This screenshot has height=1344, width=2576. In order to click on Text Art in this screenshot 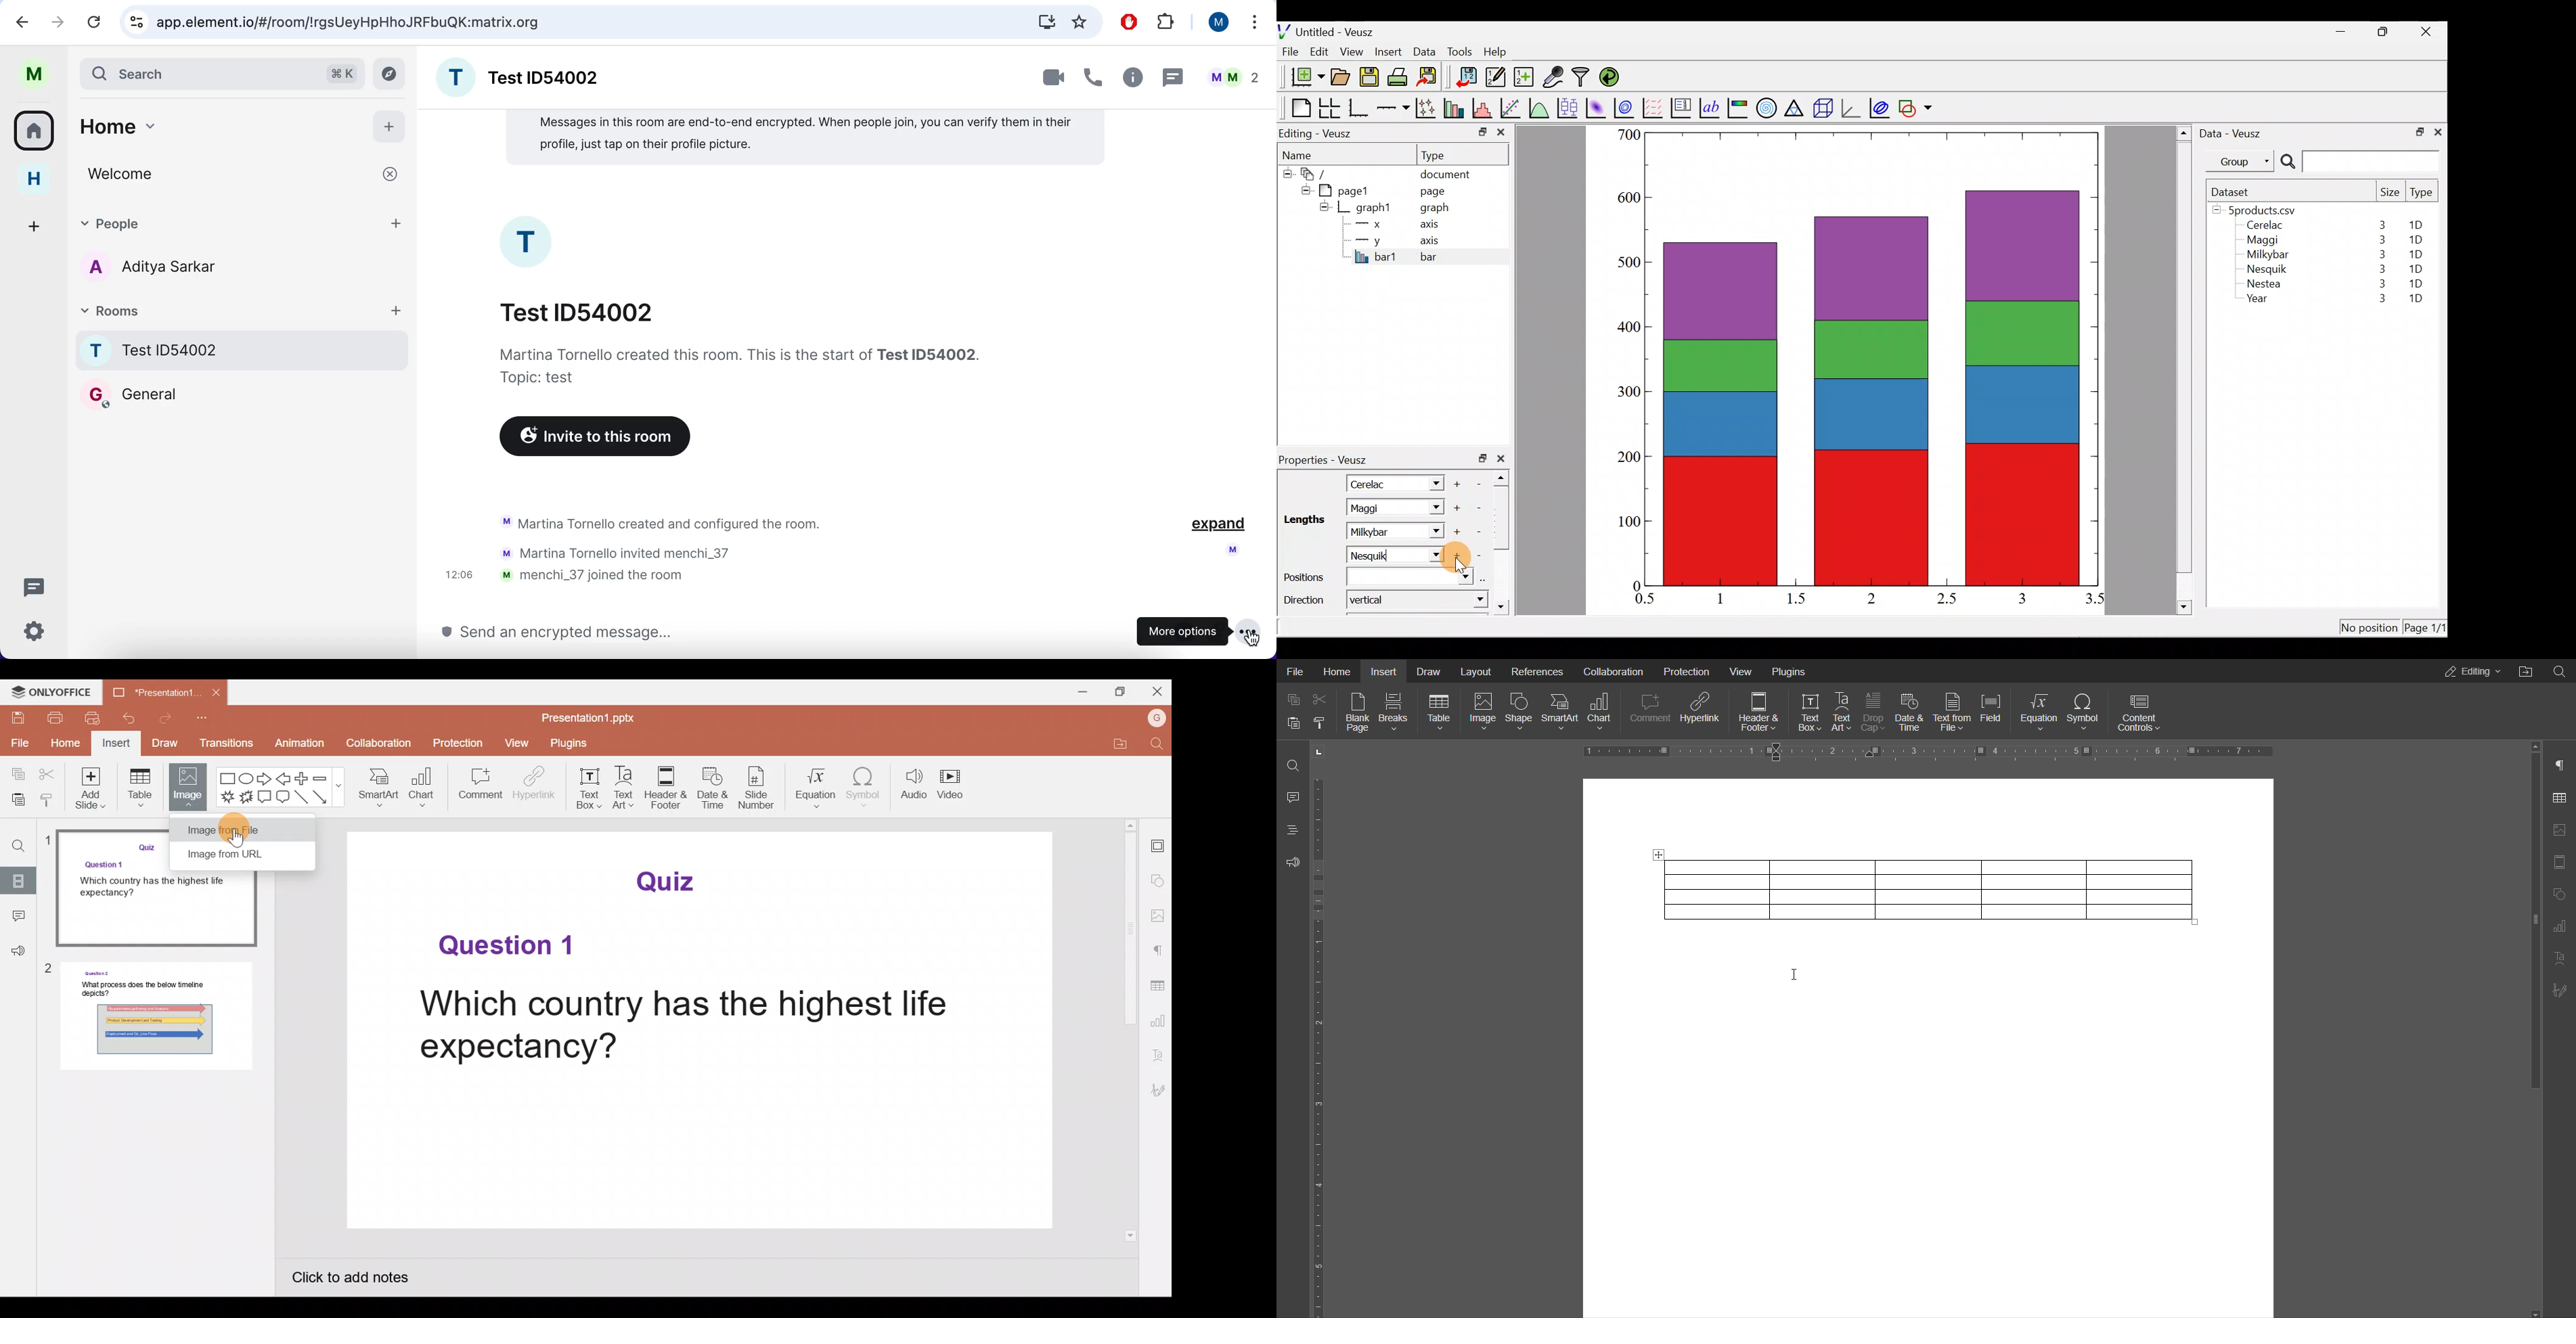, I will do `click(2559, 959)`.